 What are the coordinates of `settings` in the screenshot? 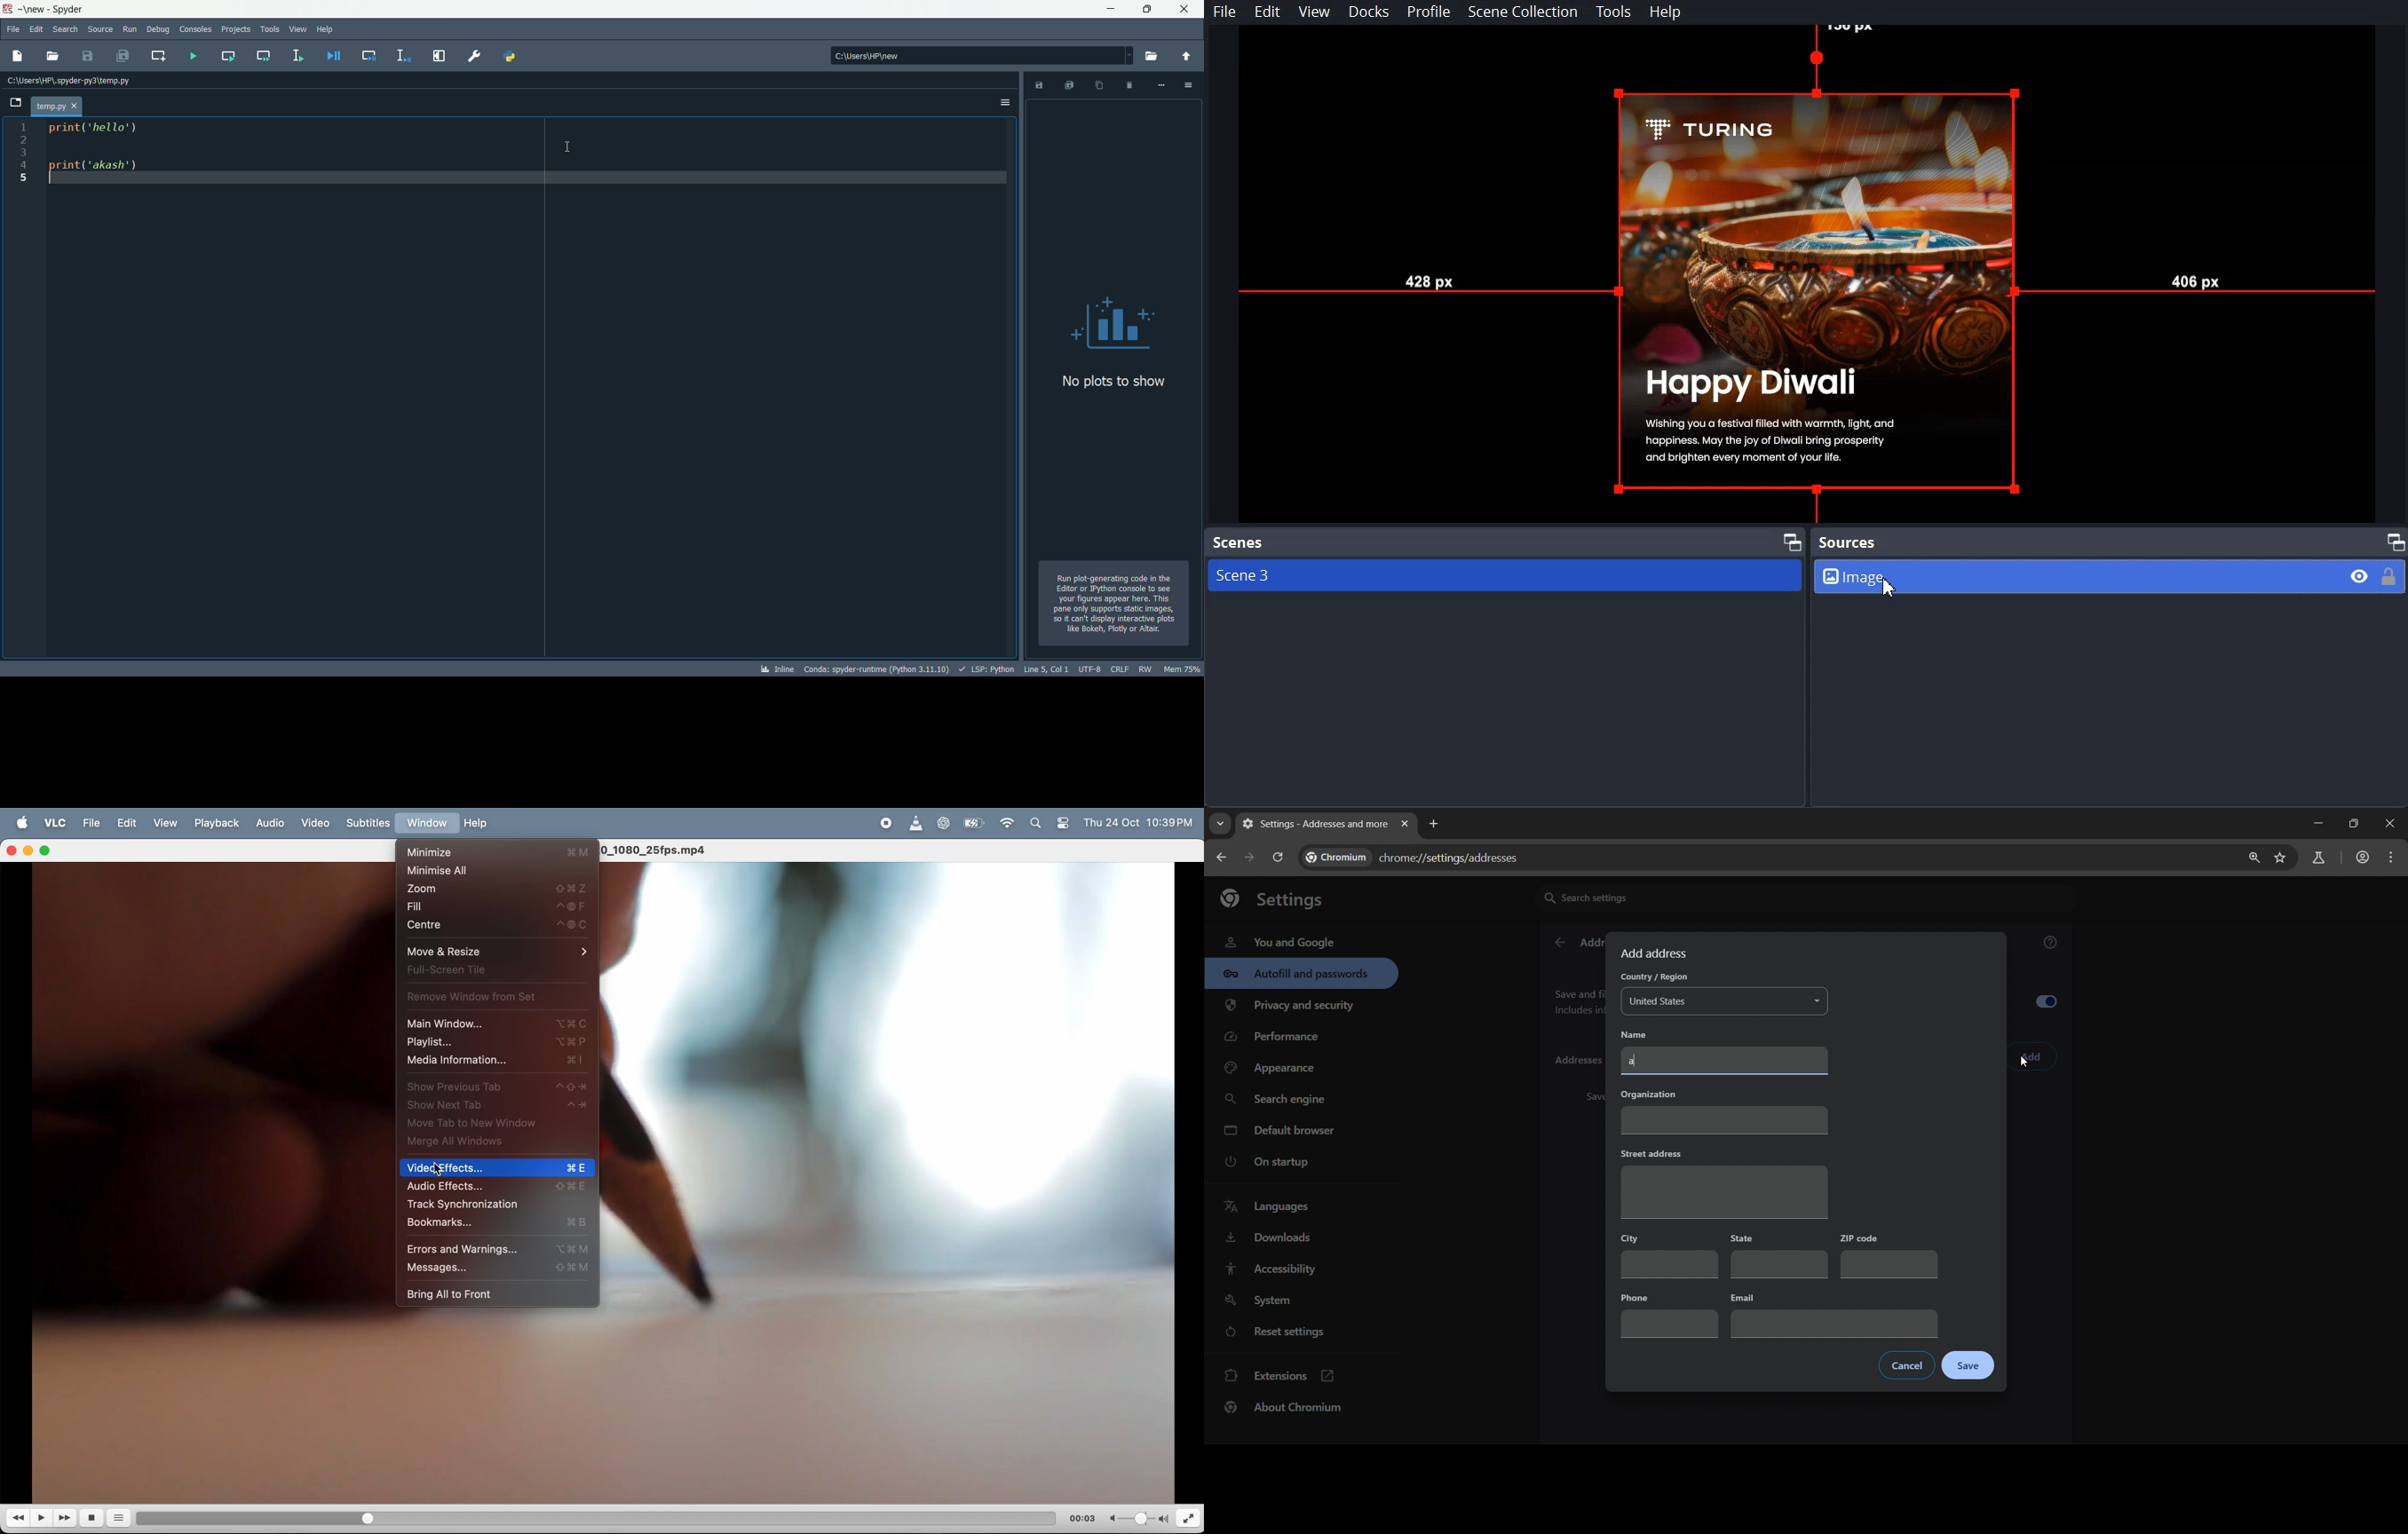 It's located at (1279, 897).